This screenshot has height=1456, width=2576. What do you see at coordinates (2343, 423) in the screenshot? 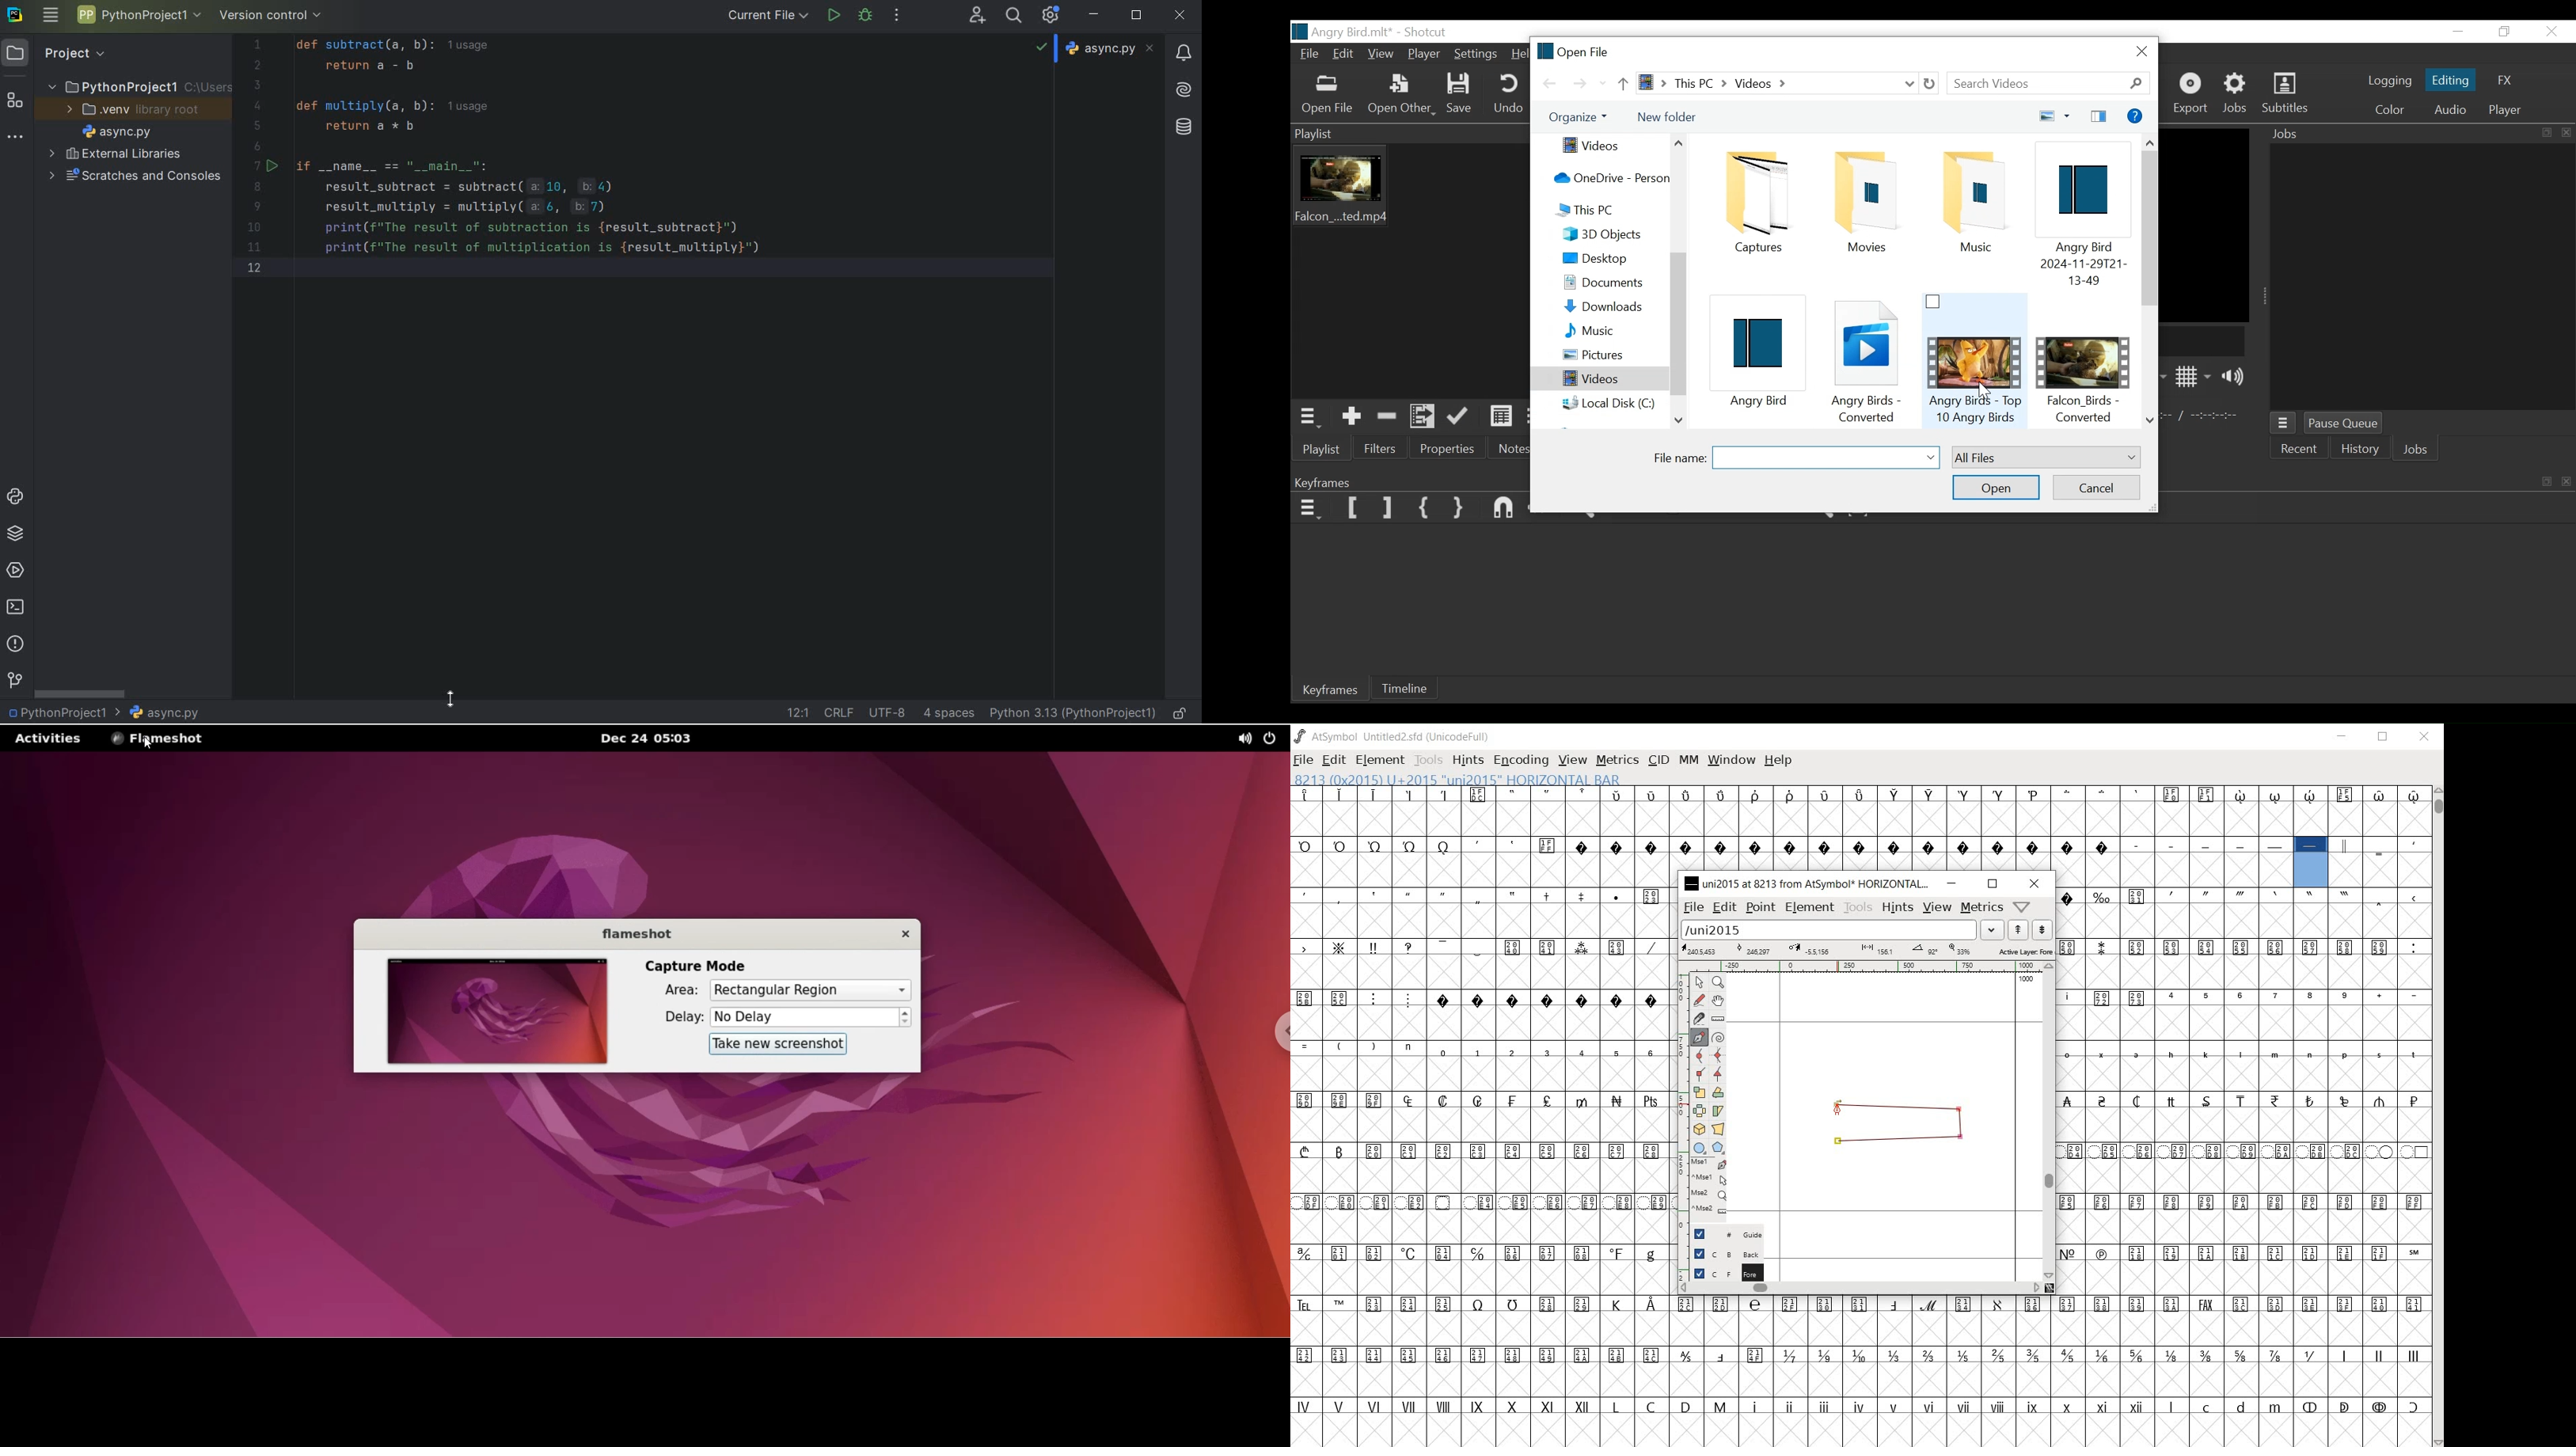
I see `Pause Queue` at bounding box center [2343, 423].